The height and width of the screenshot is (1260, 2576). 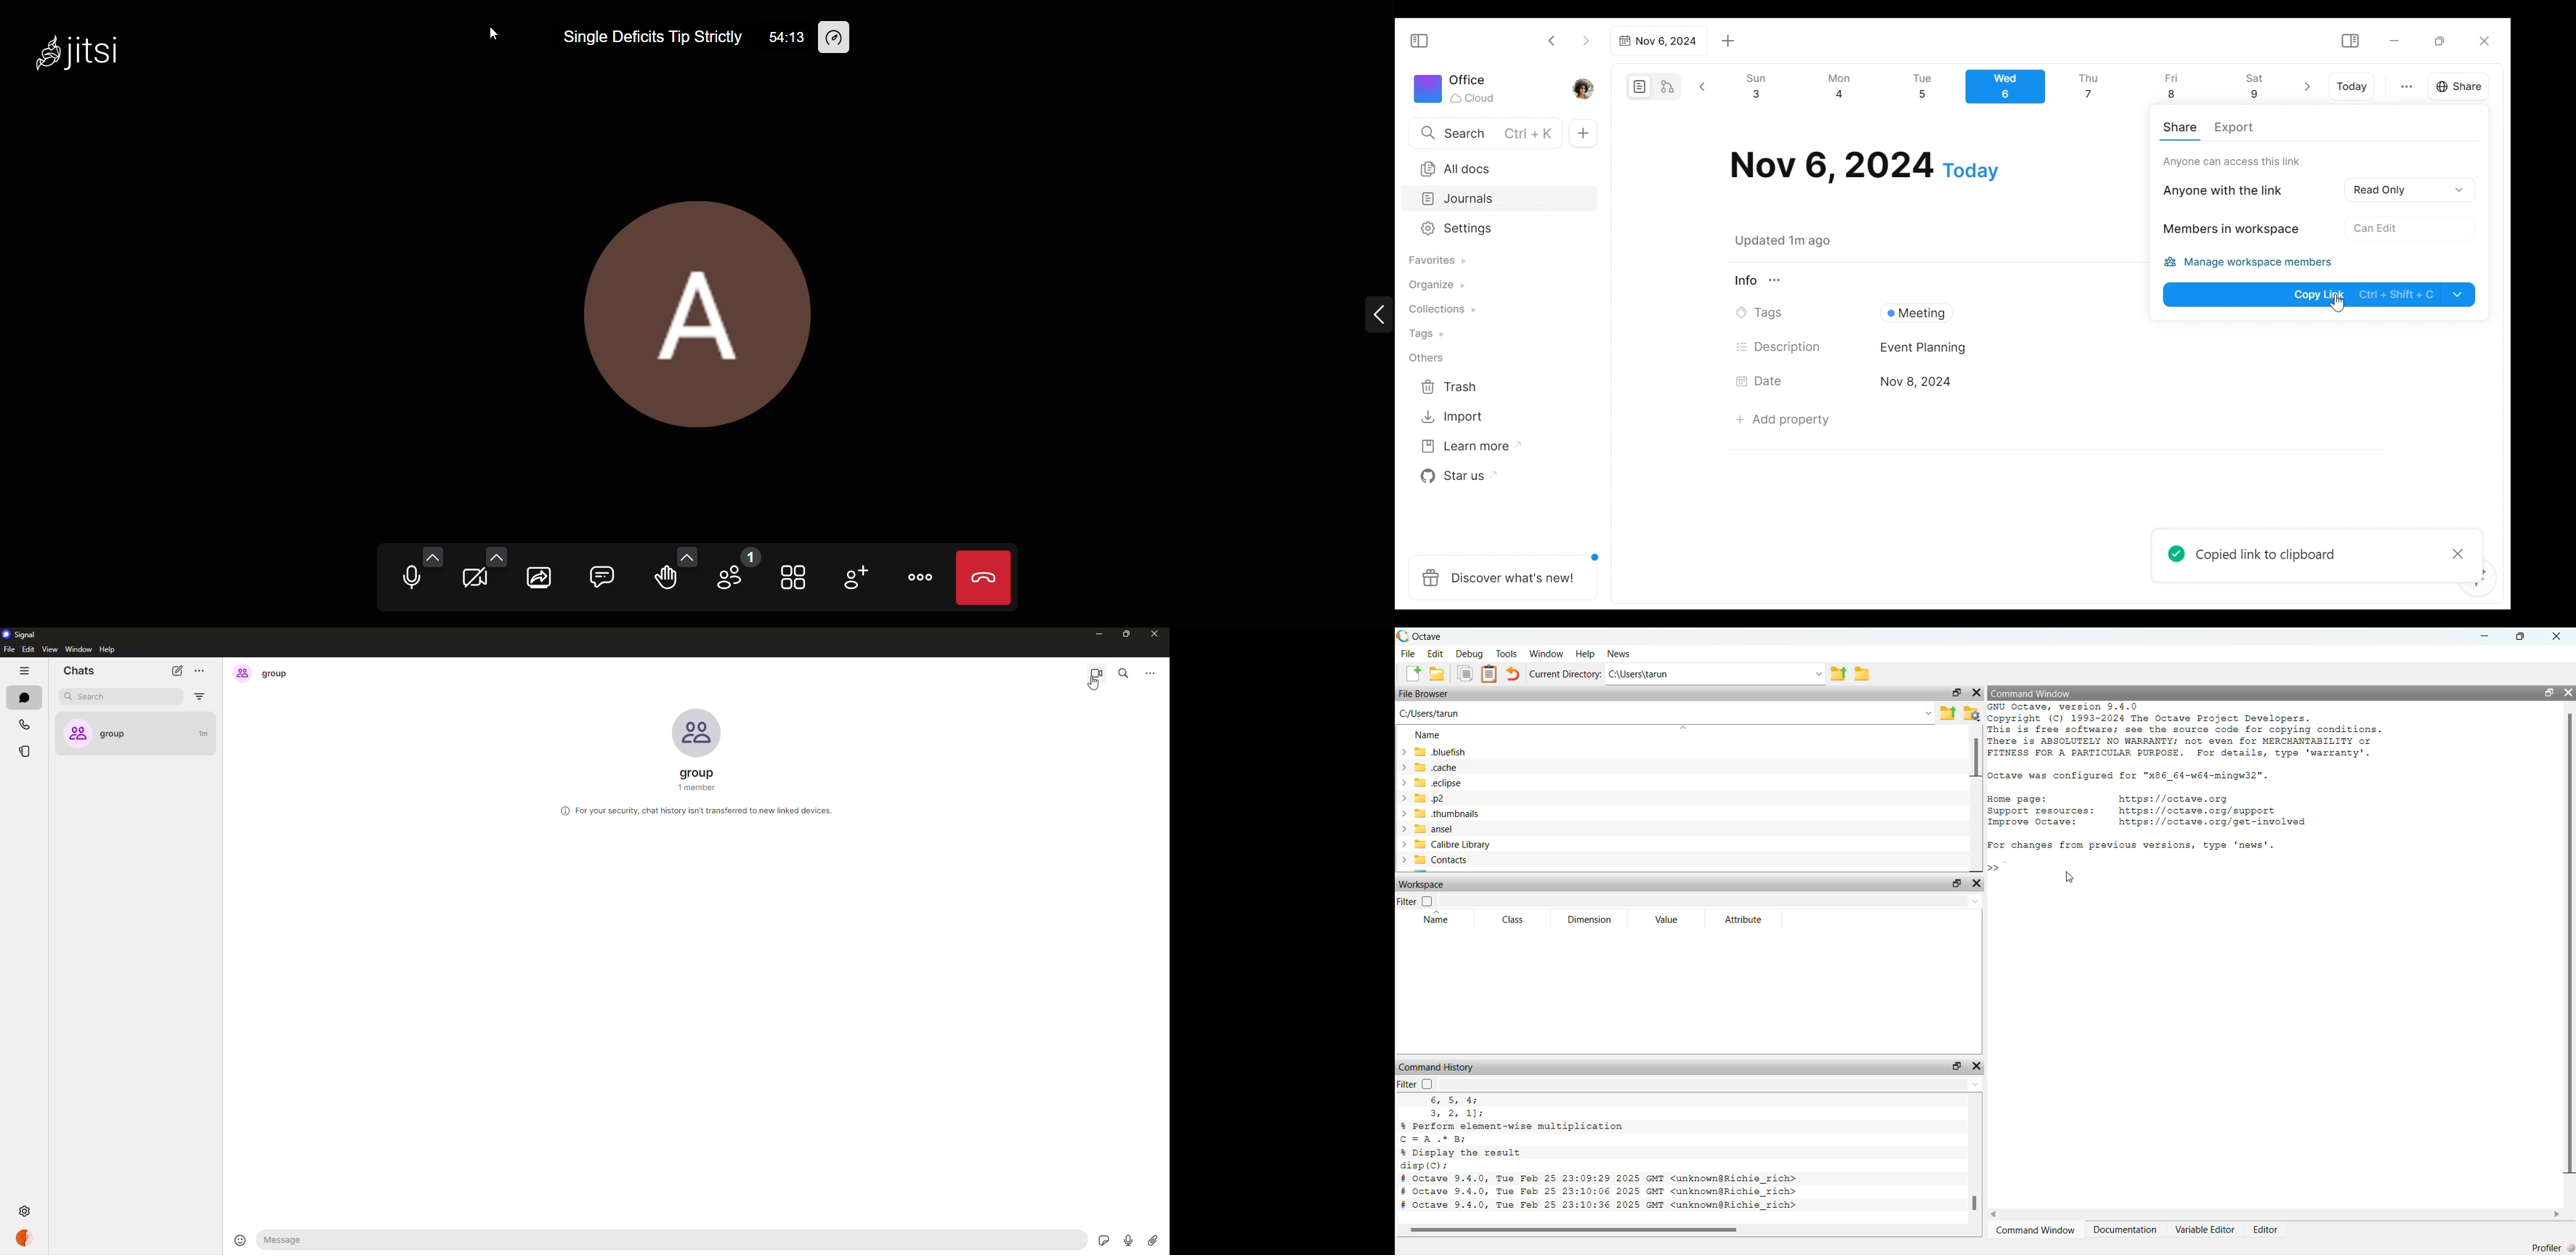 What do you see at coordinates (490, 33) in the screenshot?
I see `cursor` at bounding box center [490, 33].